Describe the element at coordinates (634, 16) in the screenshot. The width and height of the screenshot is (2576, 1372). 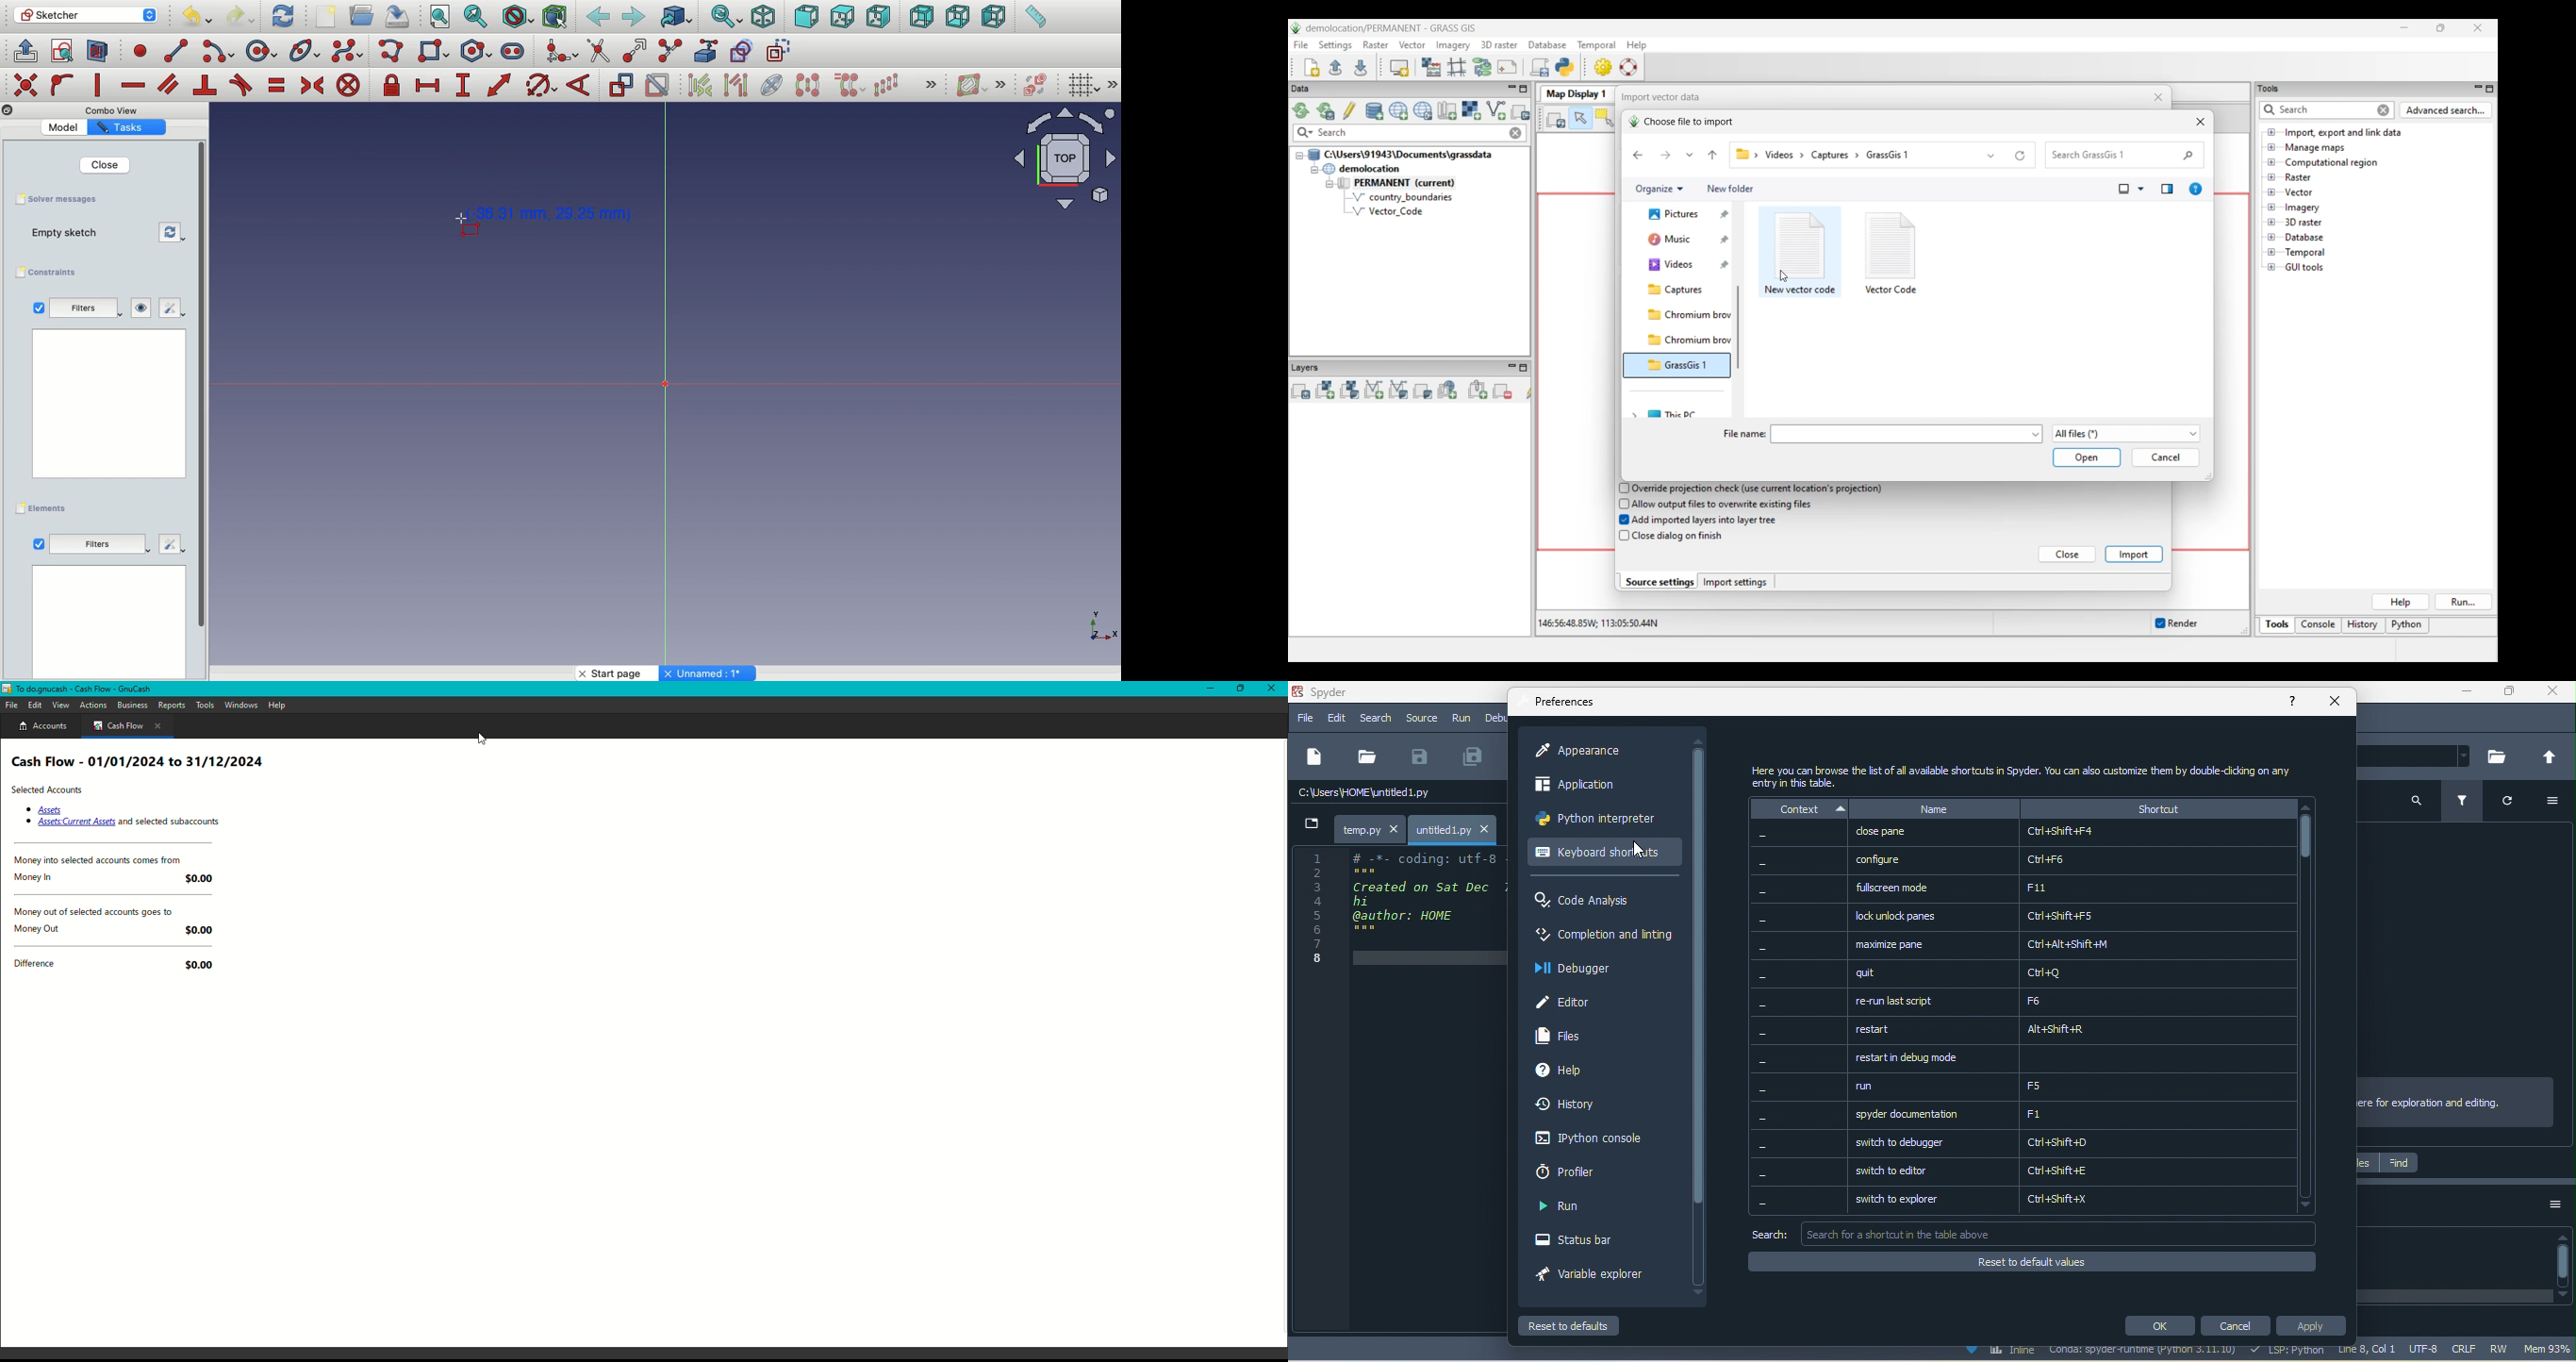
I see `Forward` at that location.